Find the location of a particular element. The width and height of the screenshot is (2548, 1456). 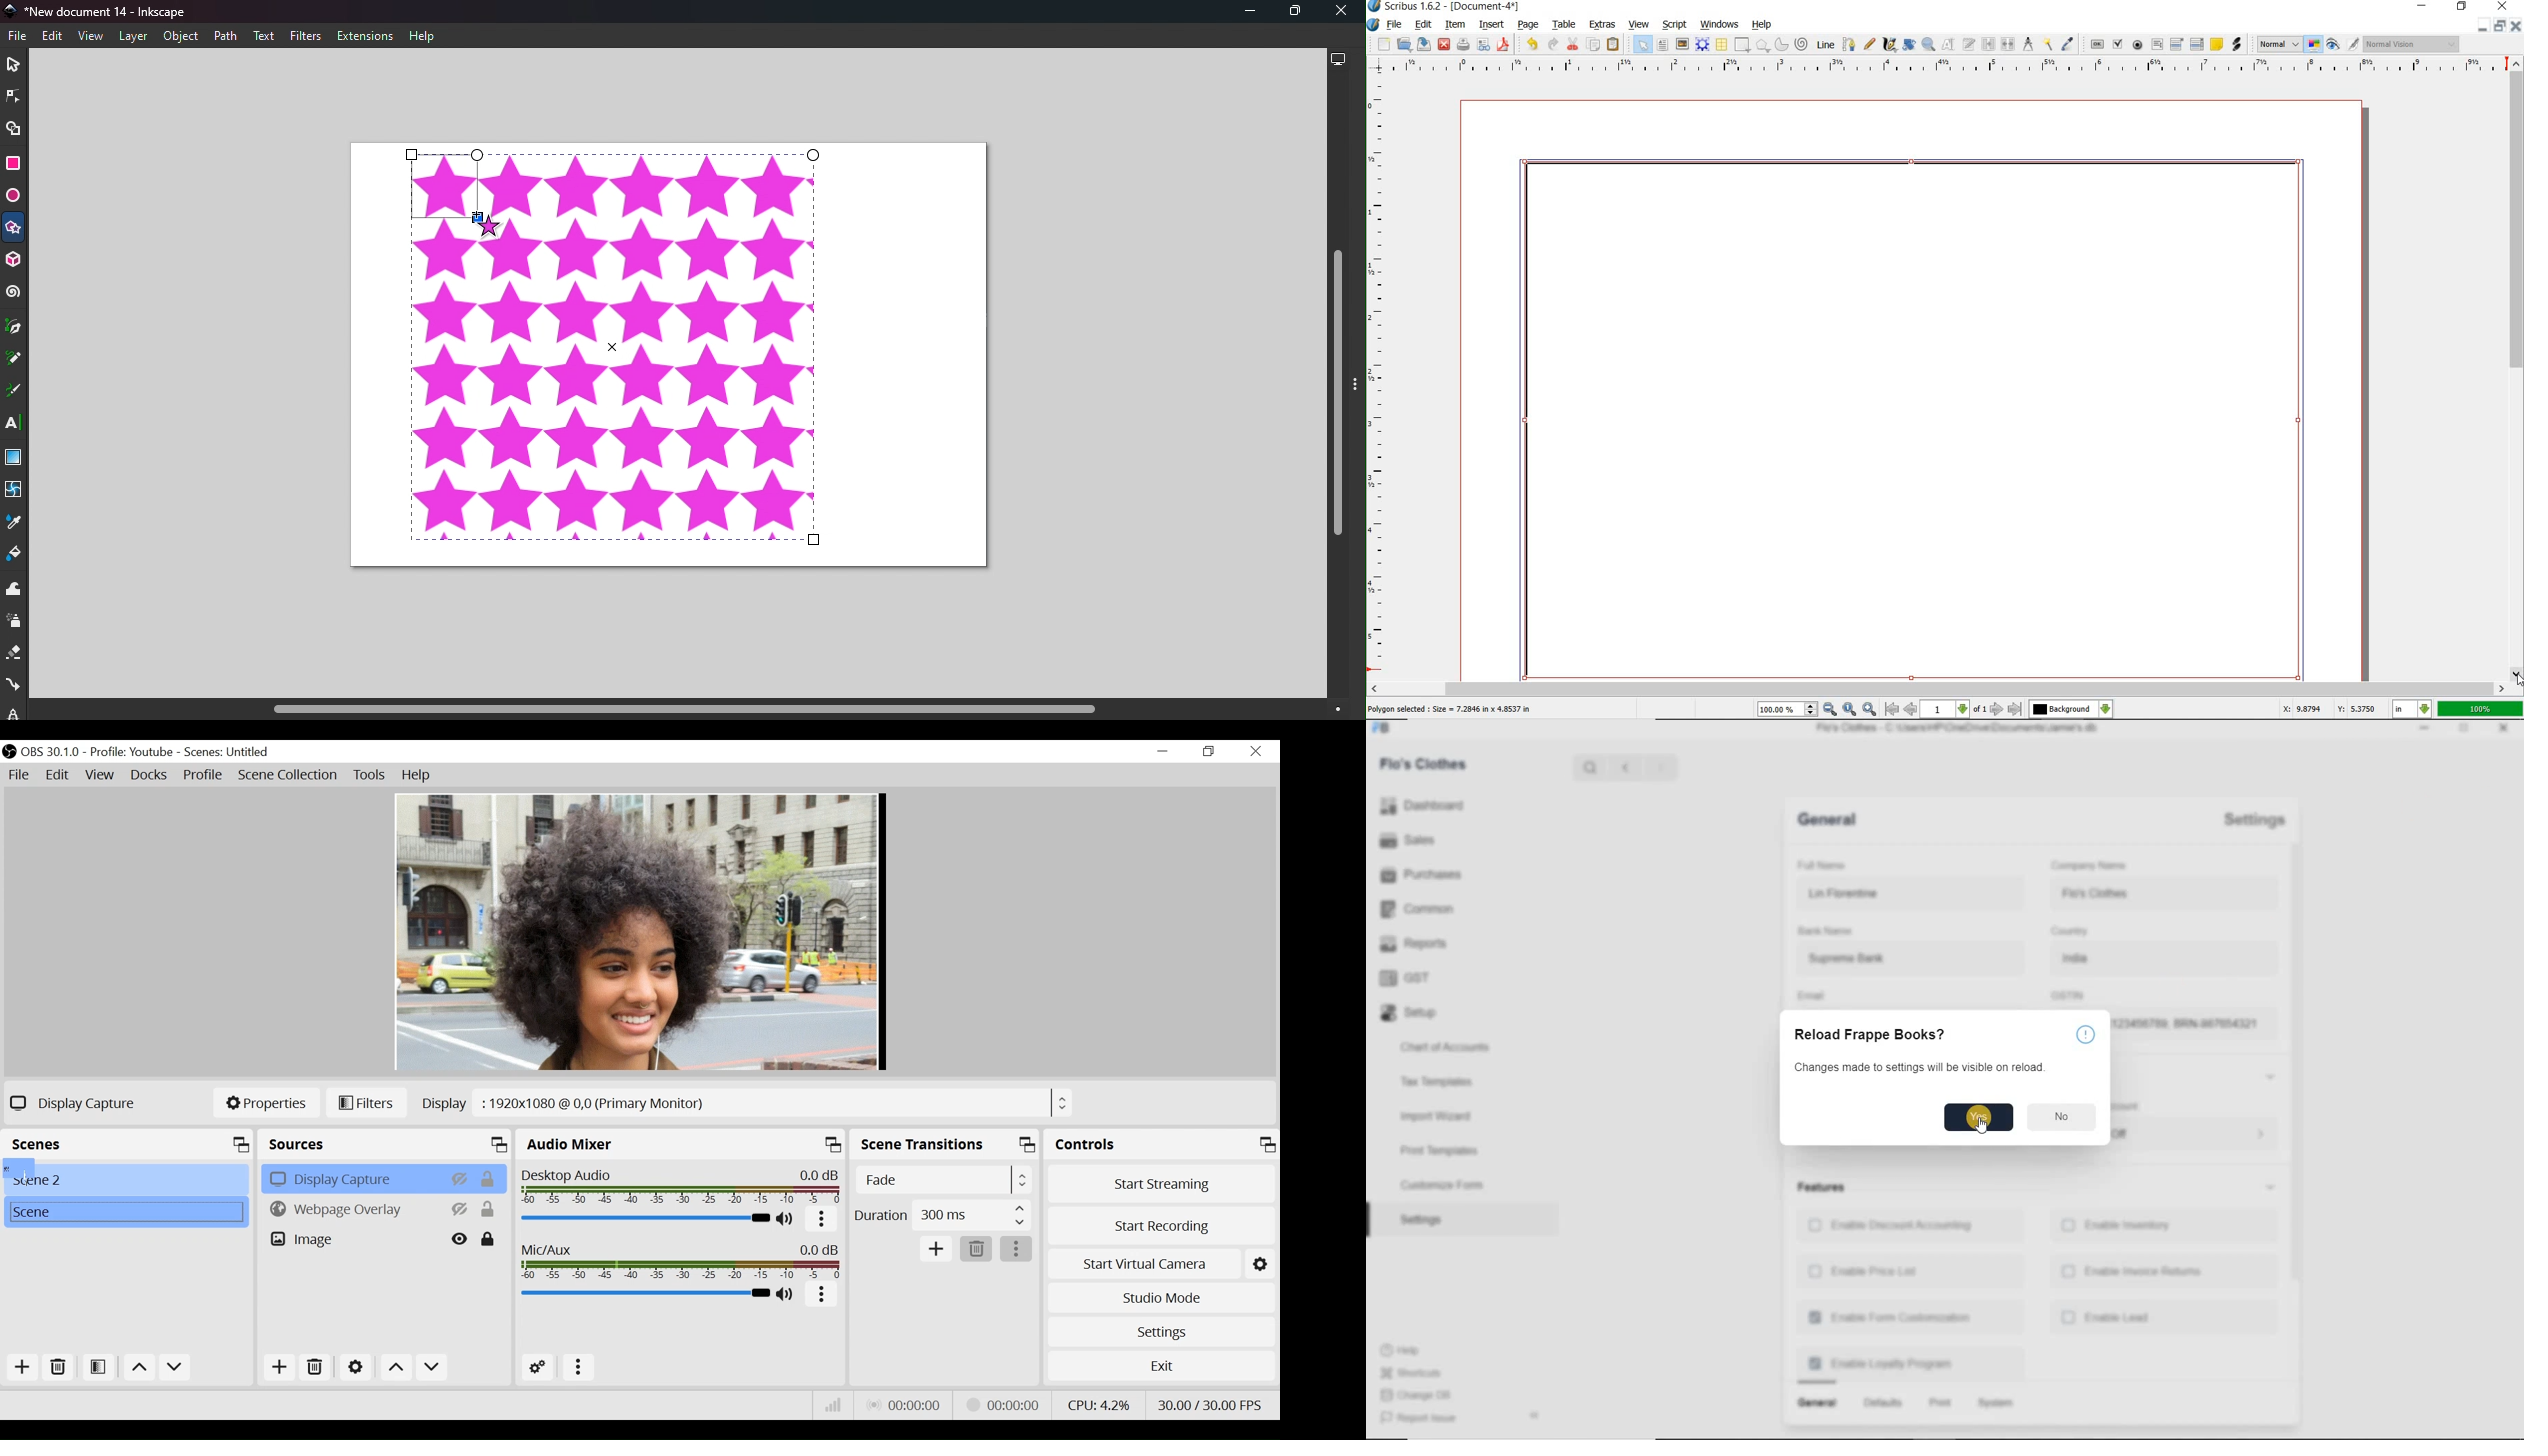

Help is located at coordinates (424, 37).